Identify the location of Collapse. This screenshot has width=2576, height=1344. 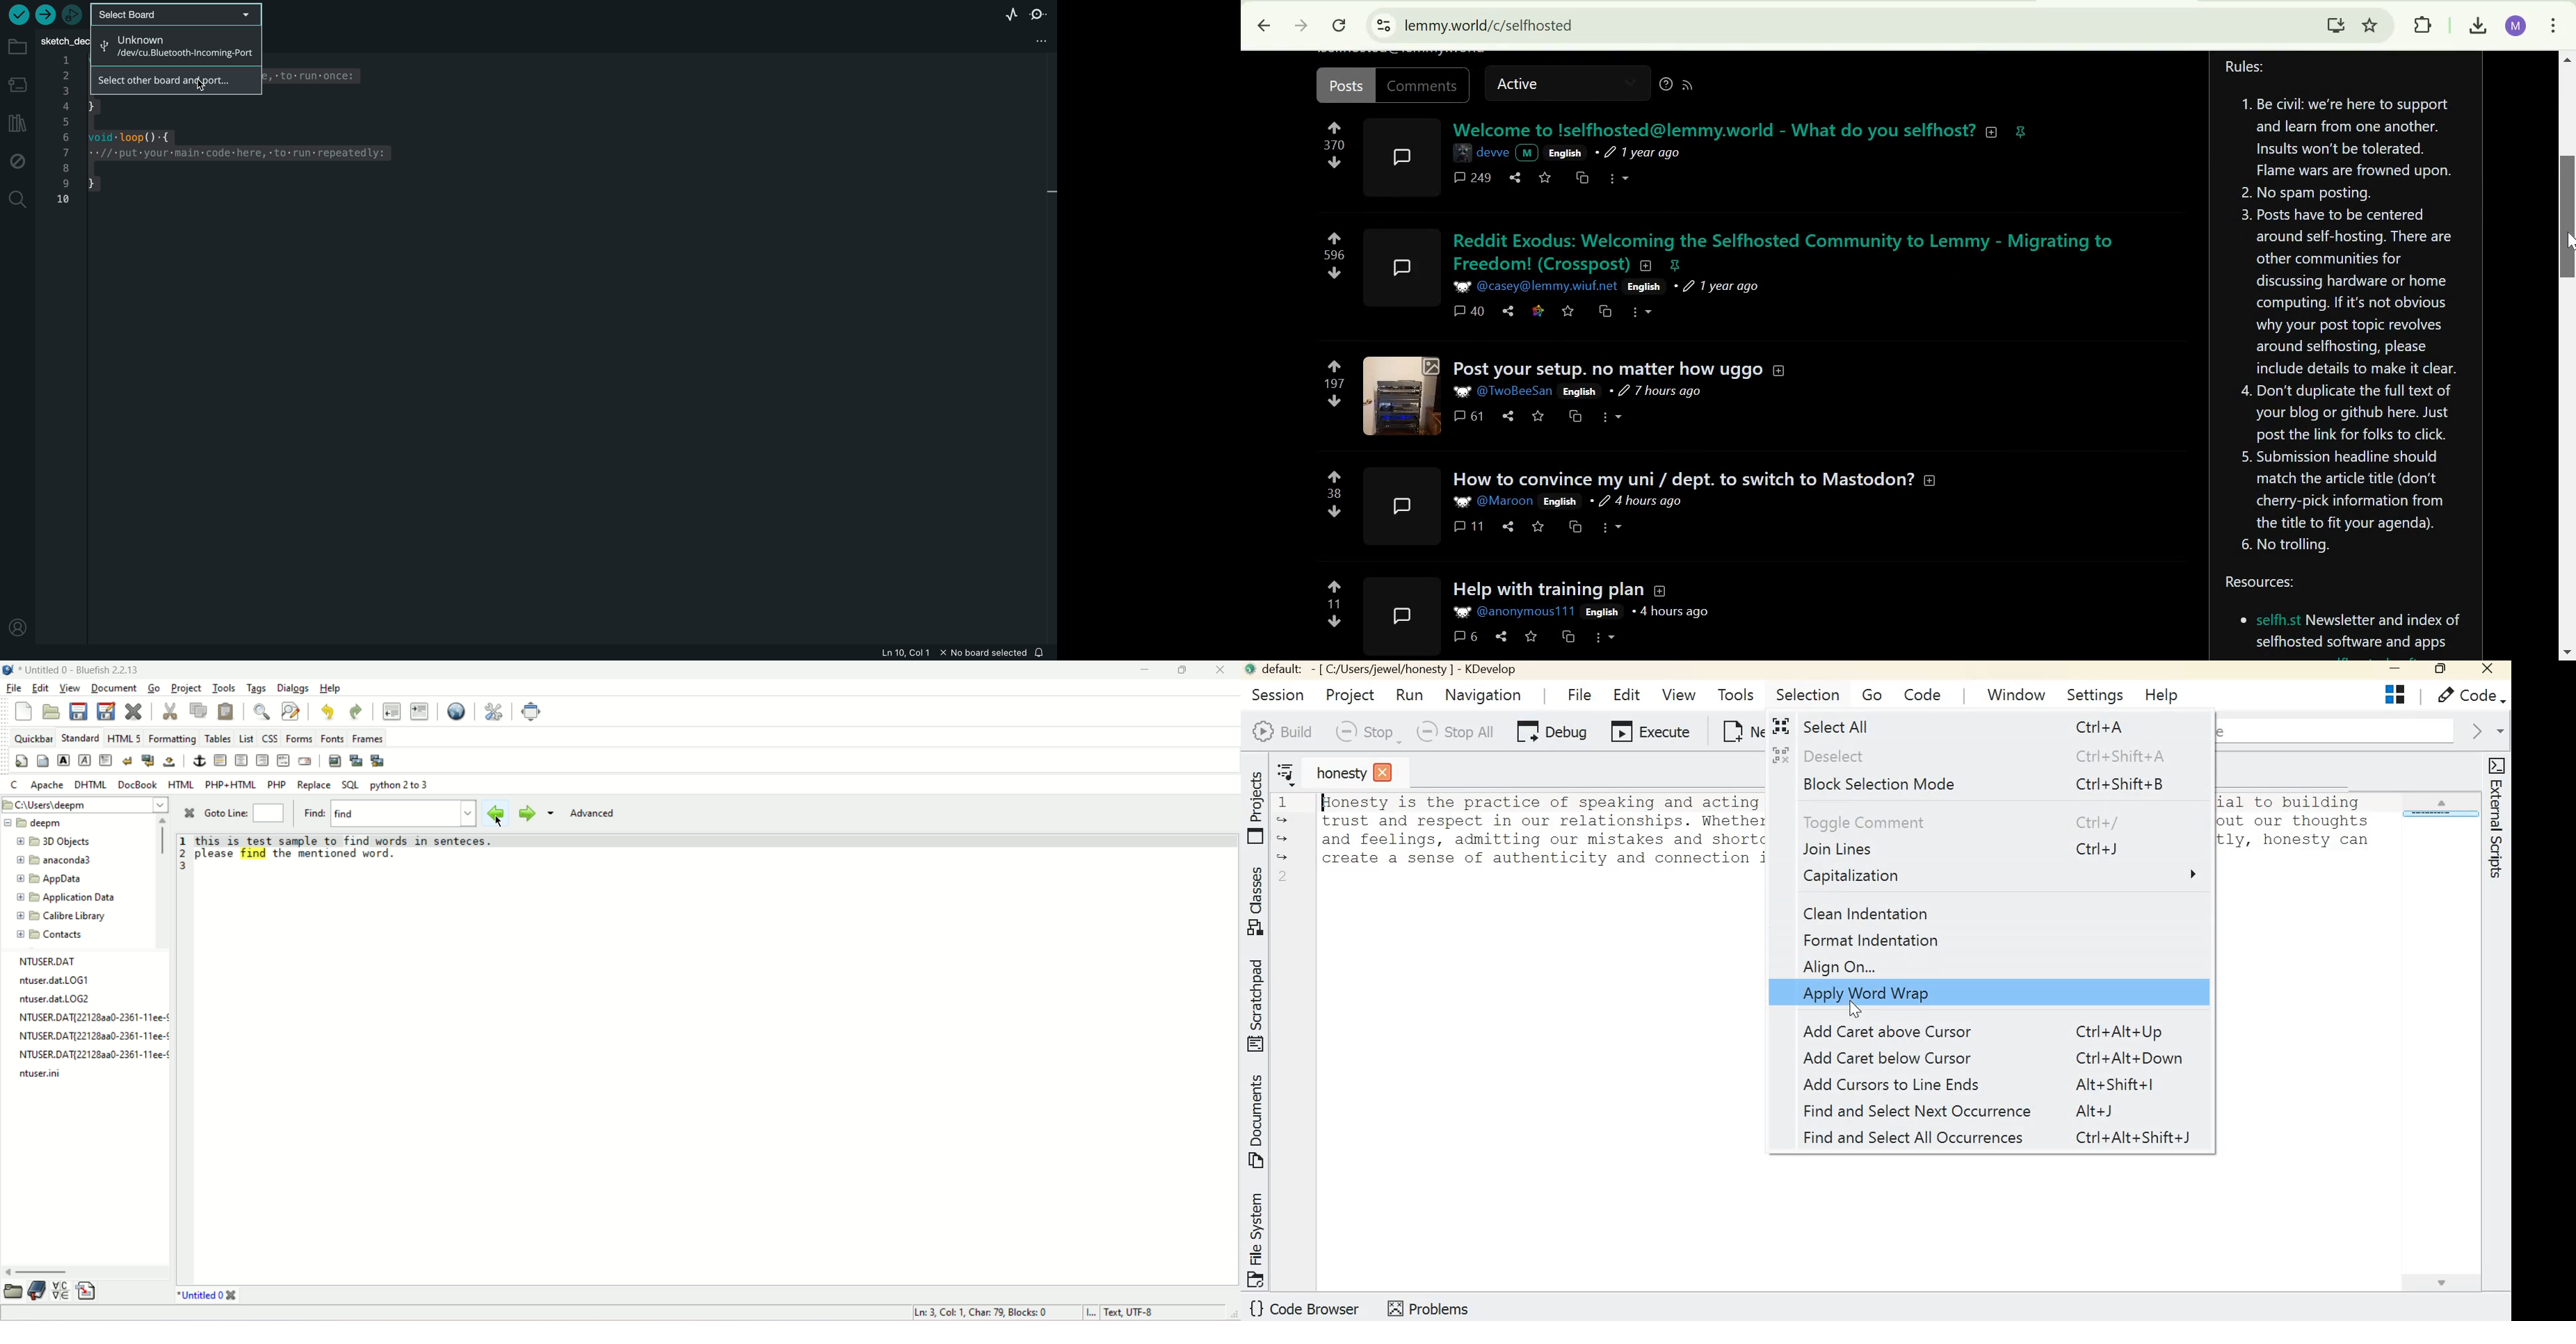
(1660, 590).